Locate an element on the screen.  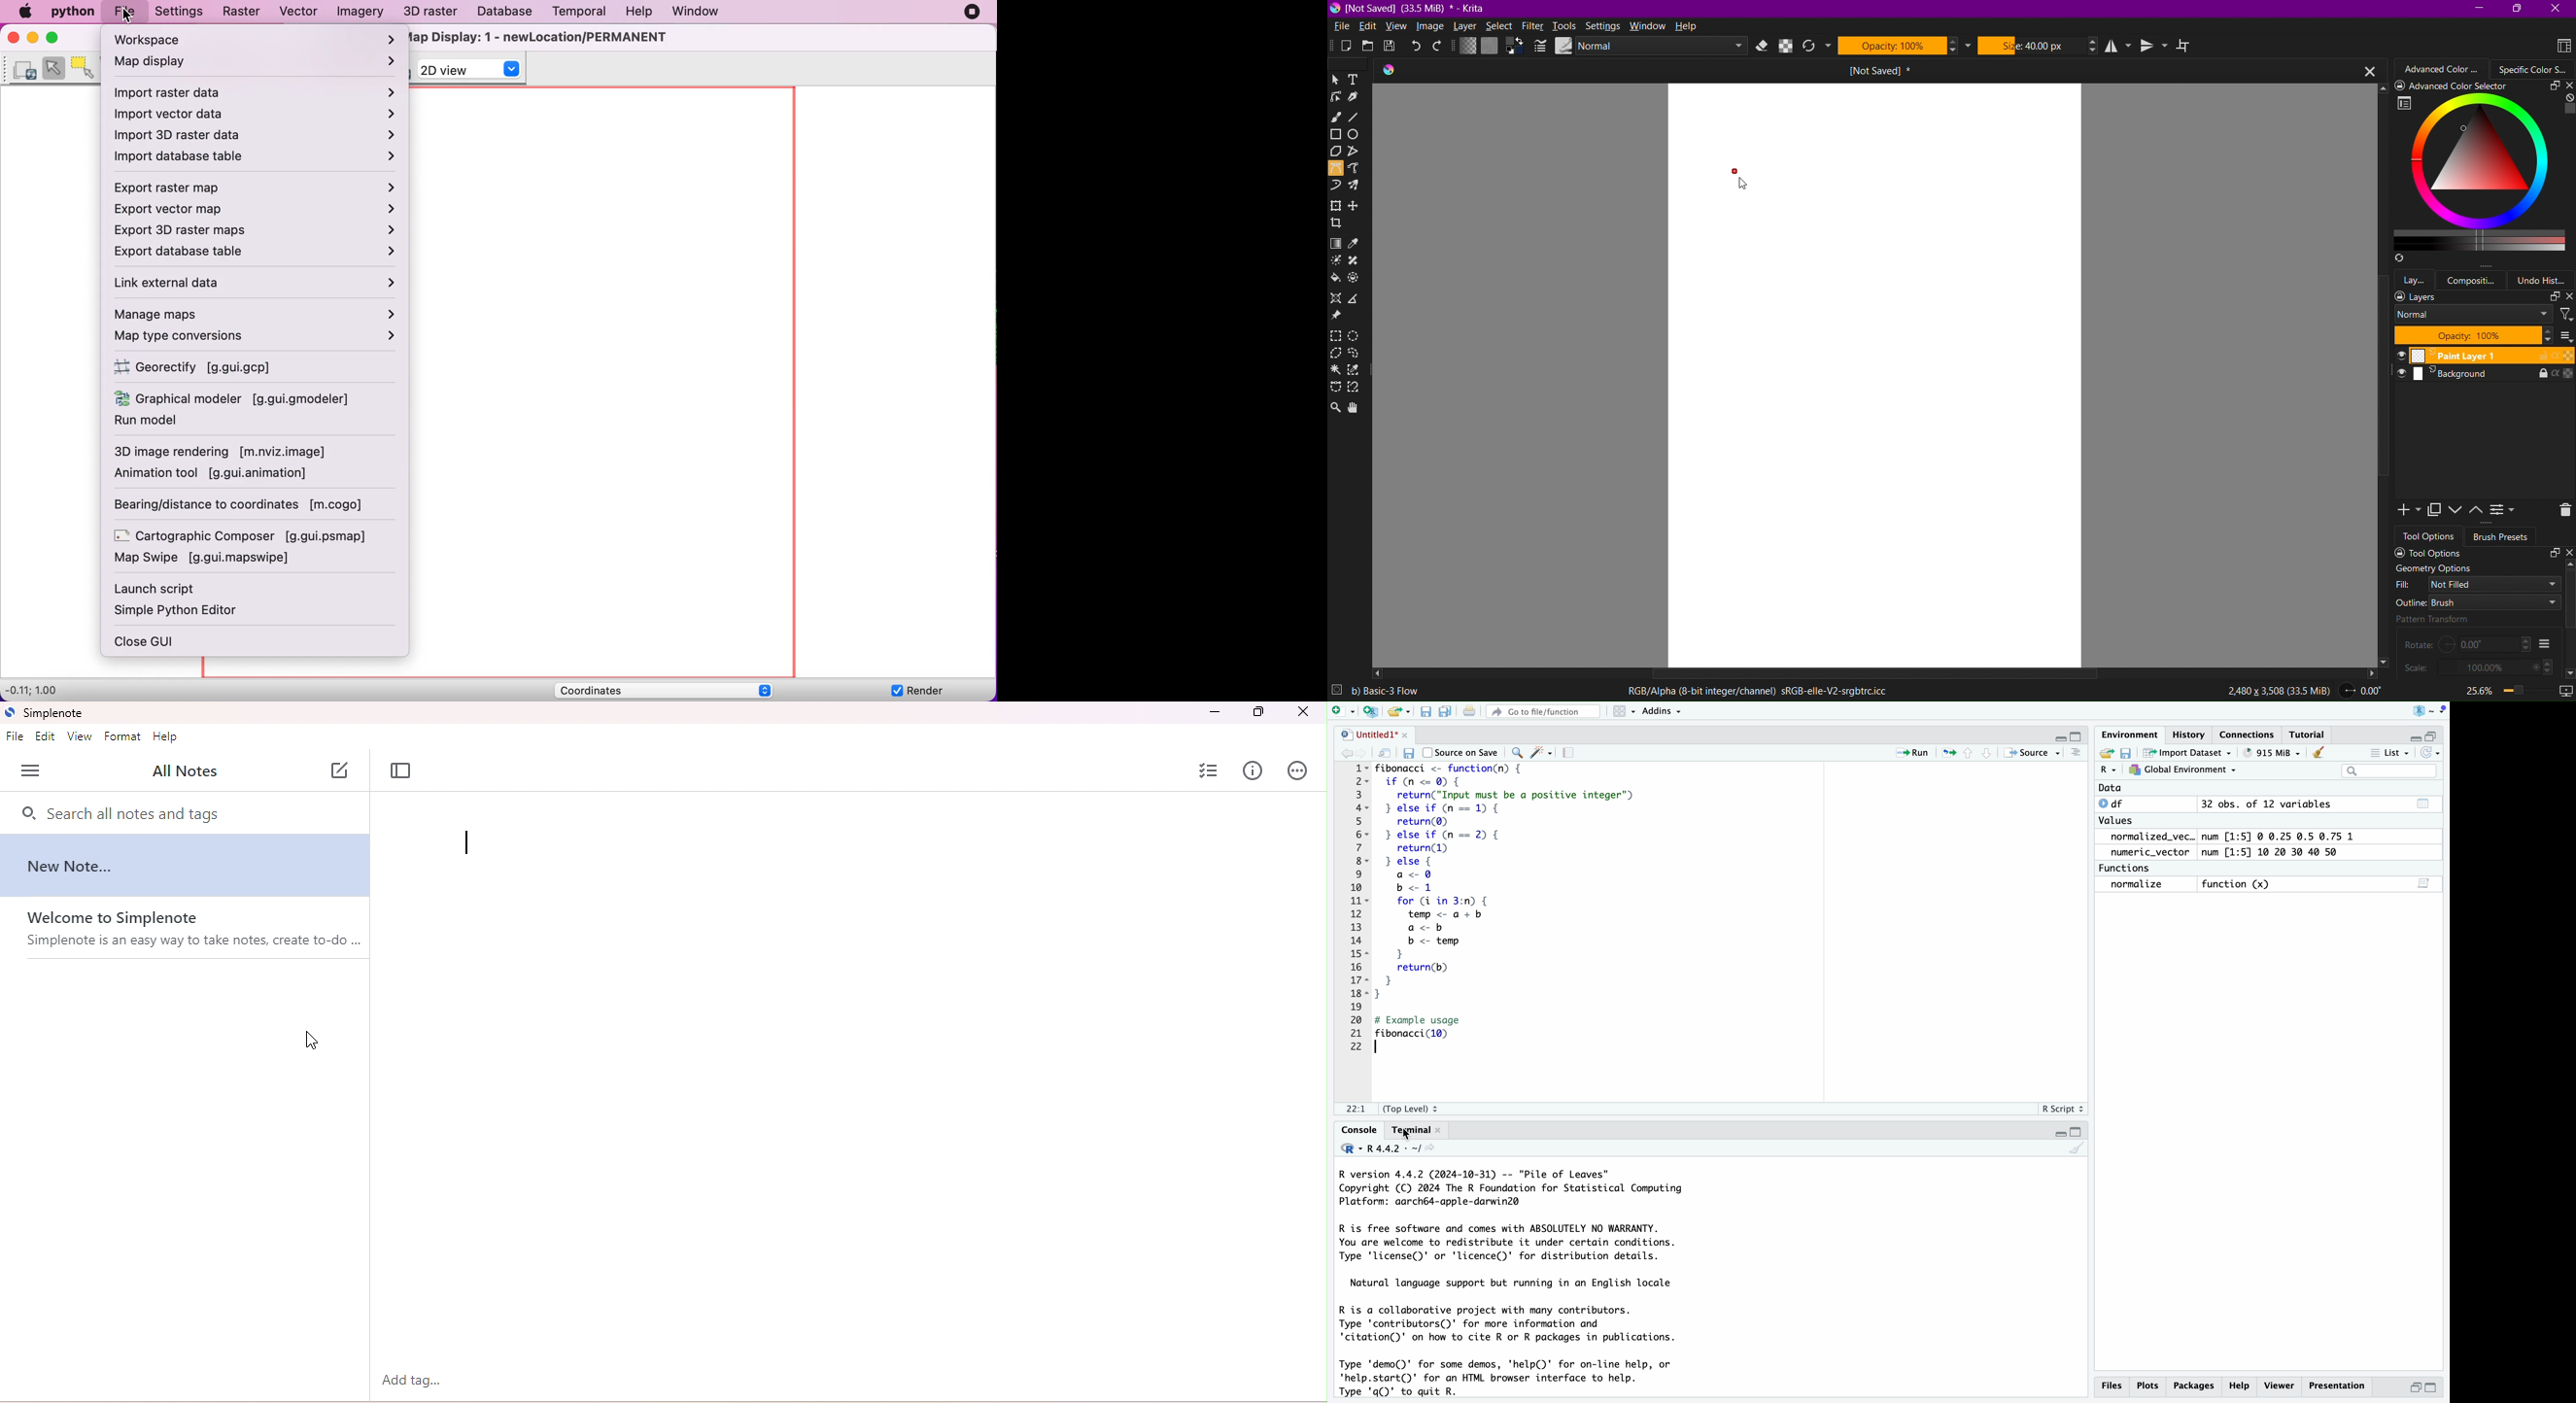
numeric_vector is located at coordinates (2148, 853).